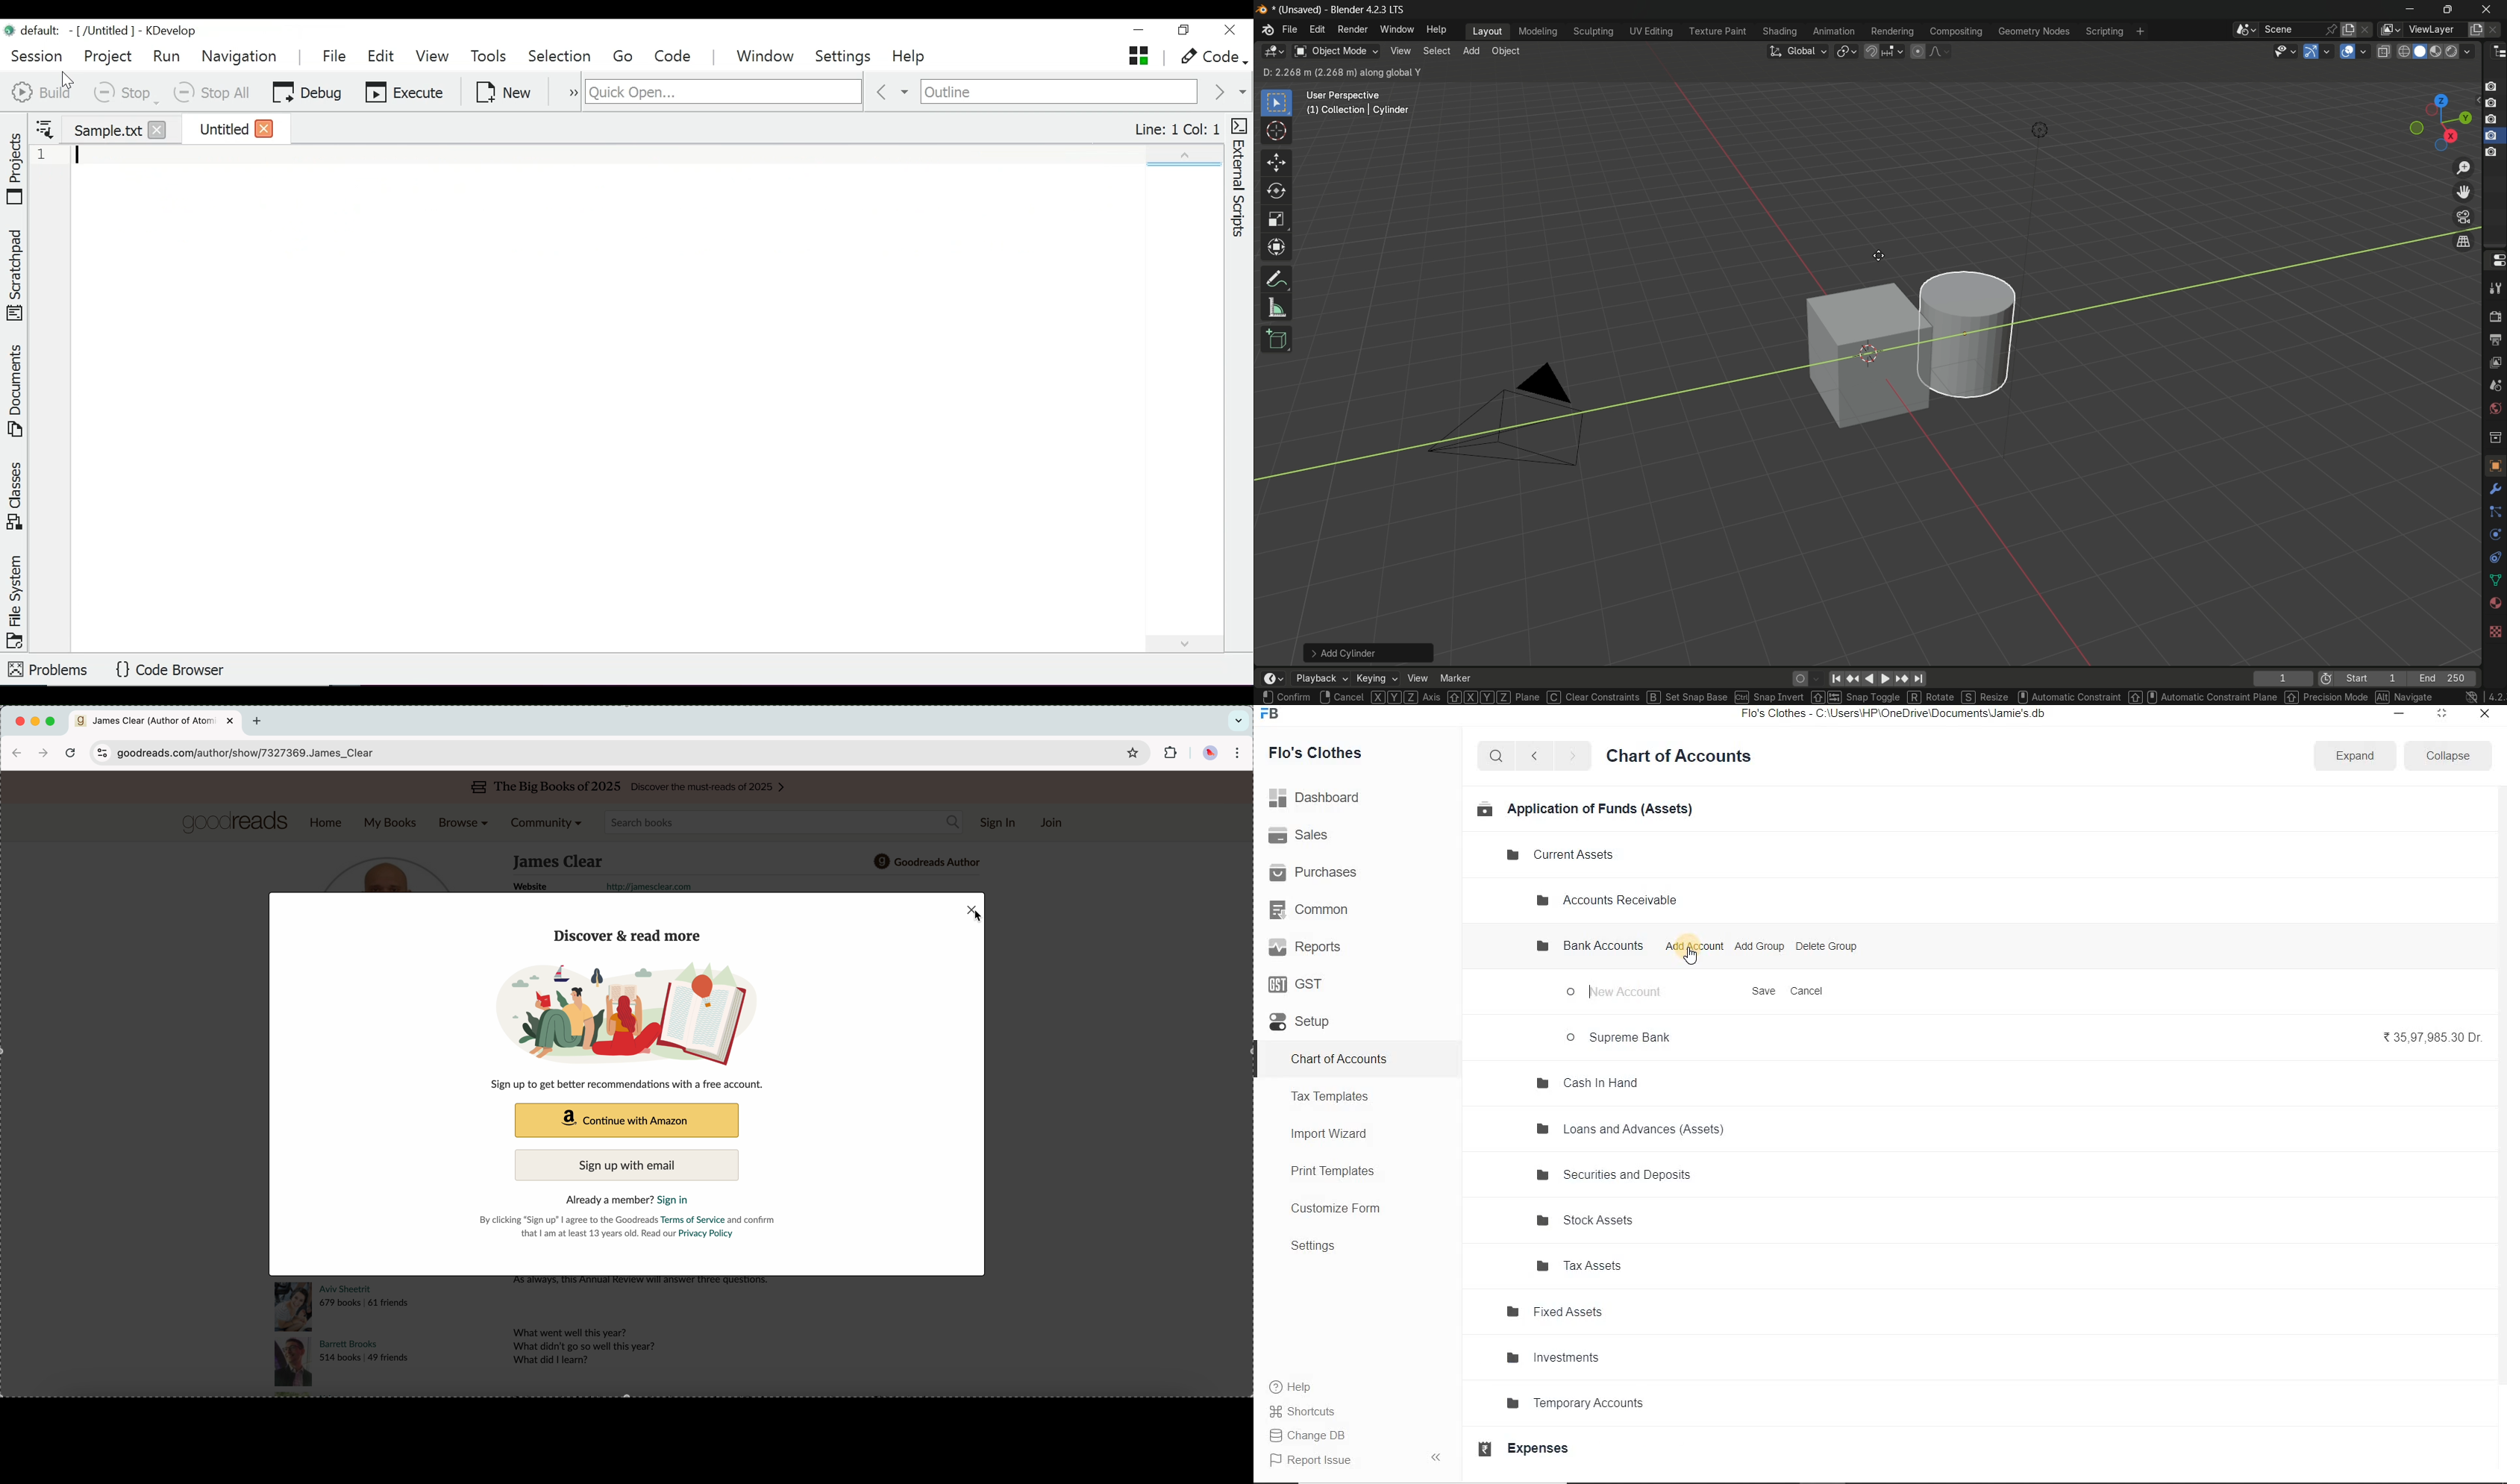  Describe the element at coordinates (1327, 753) in the screenshot. I see `Flo's Clothes` at that location.